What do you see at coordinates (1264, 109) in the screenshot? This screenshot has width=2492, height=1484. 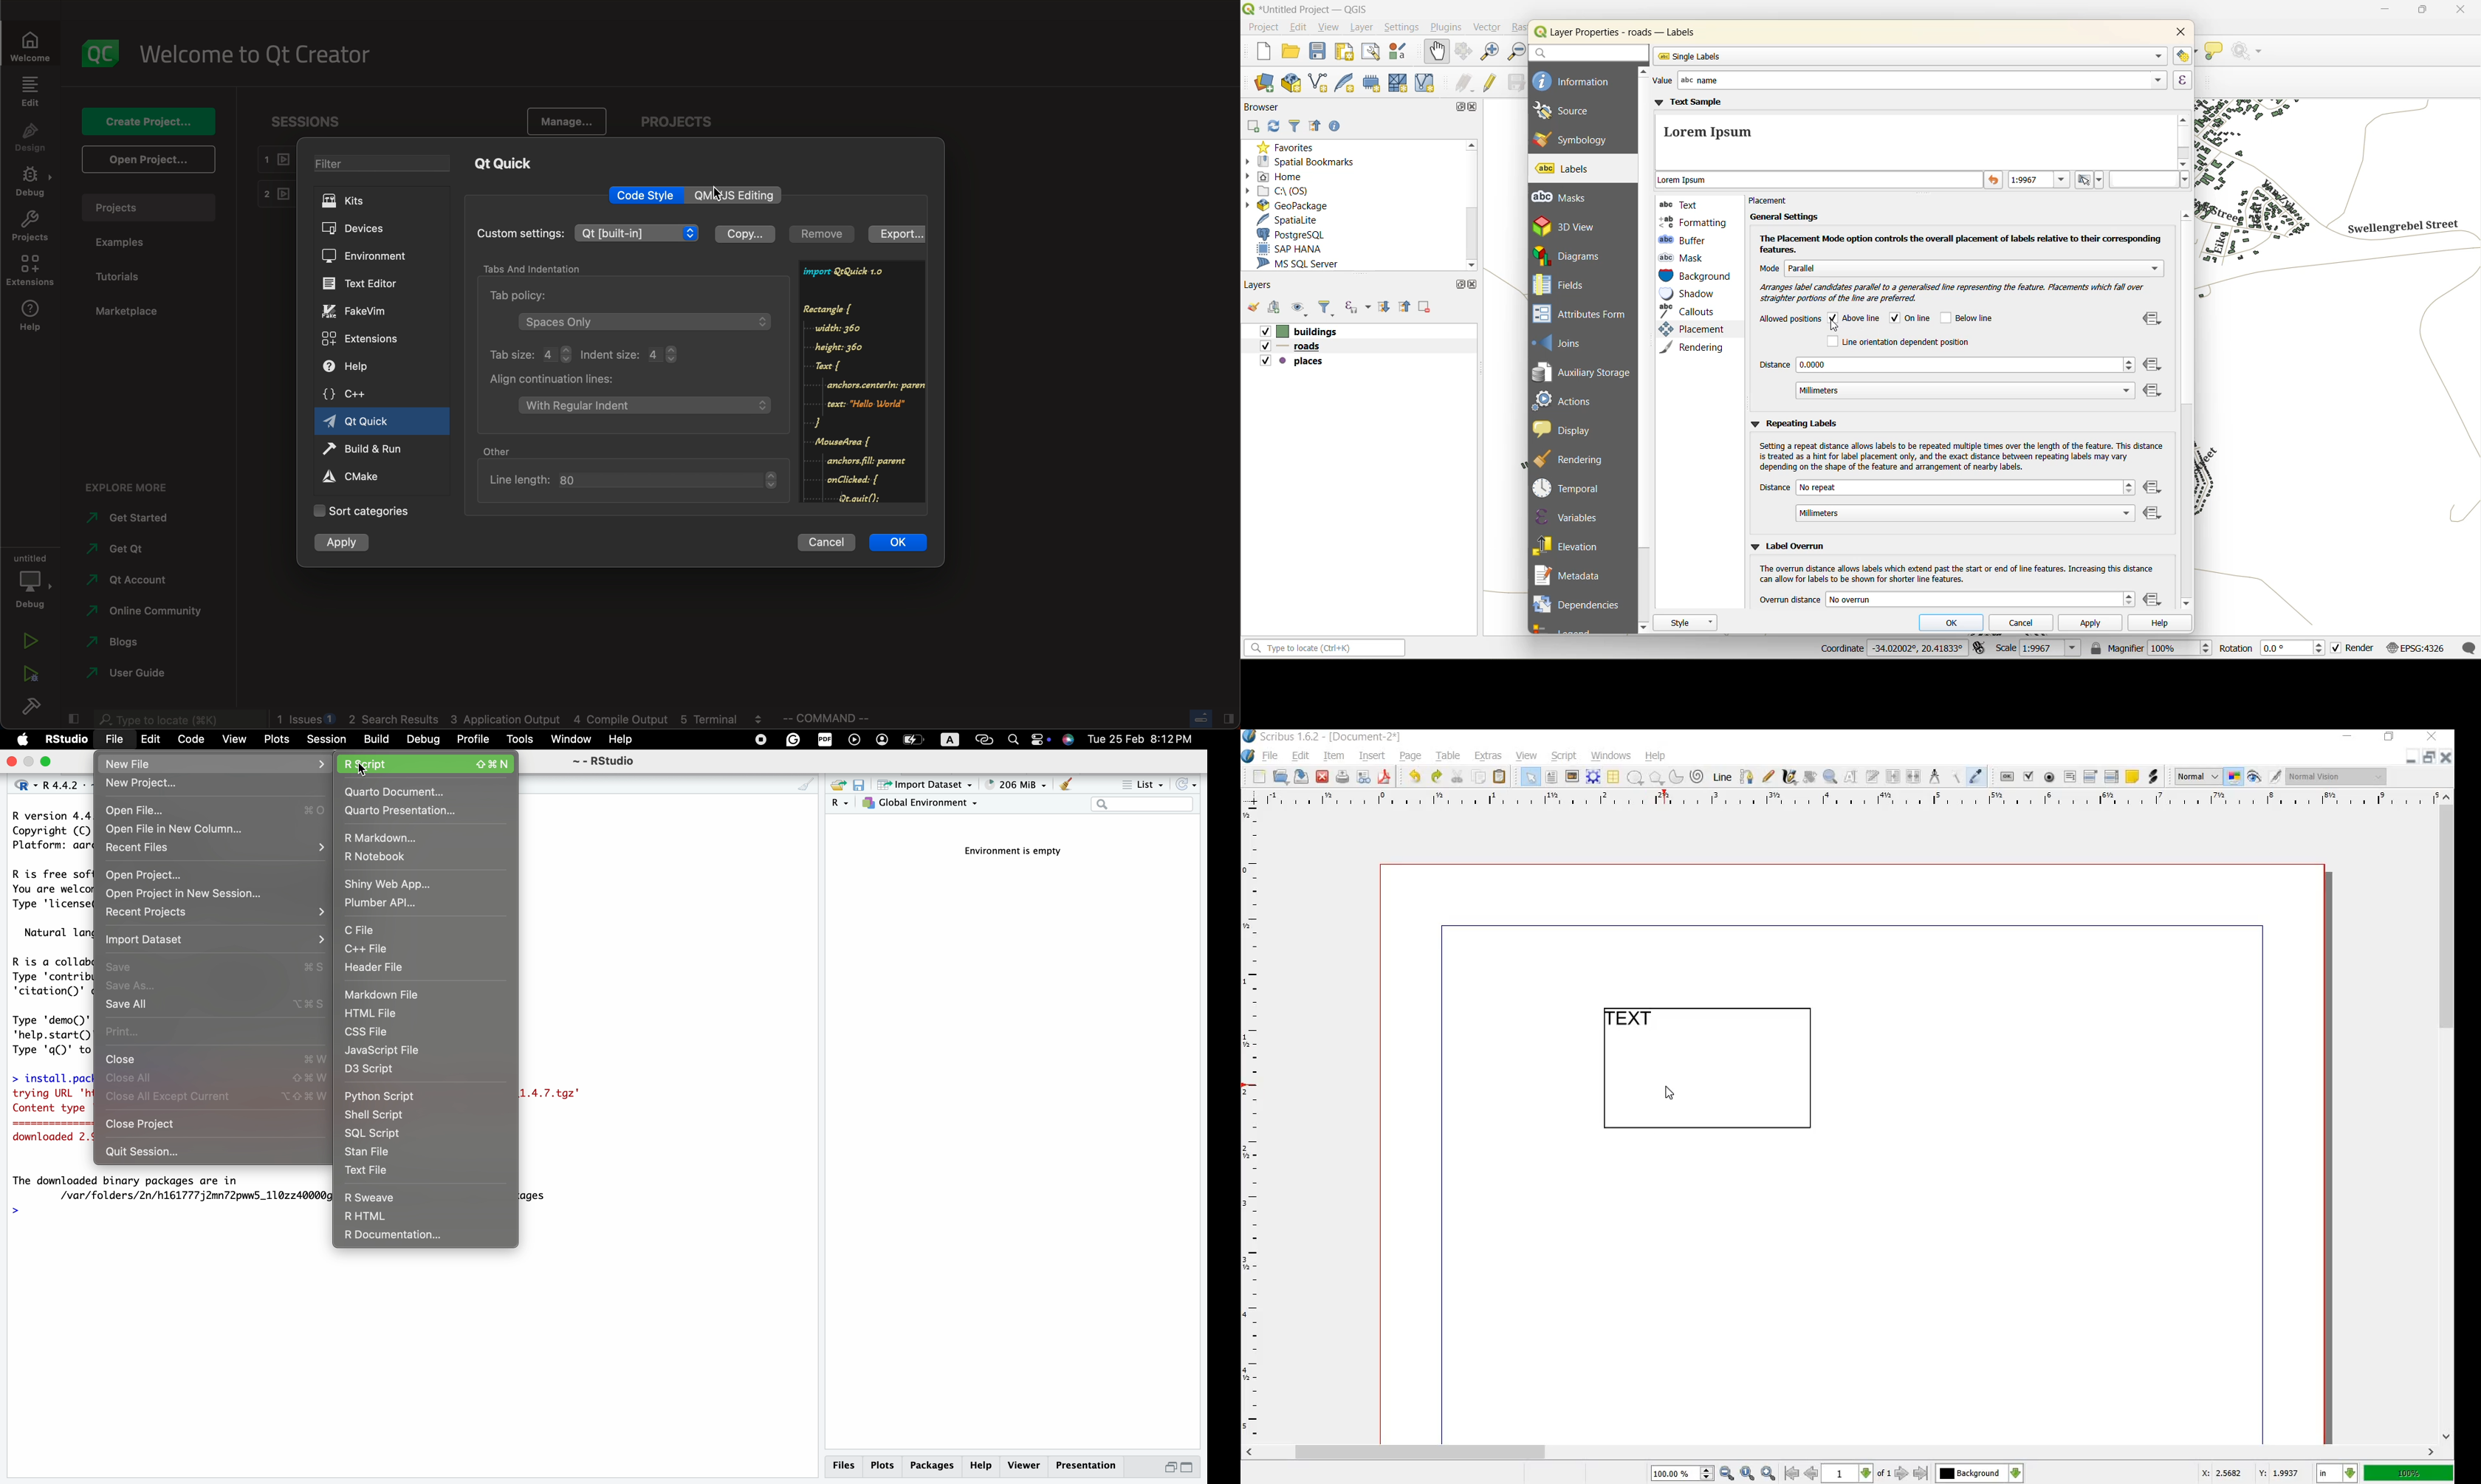 I see `browser` at bounding box center [1264, 109].